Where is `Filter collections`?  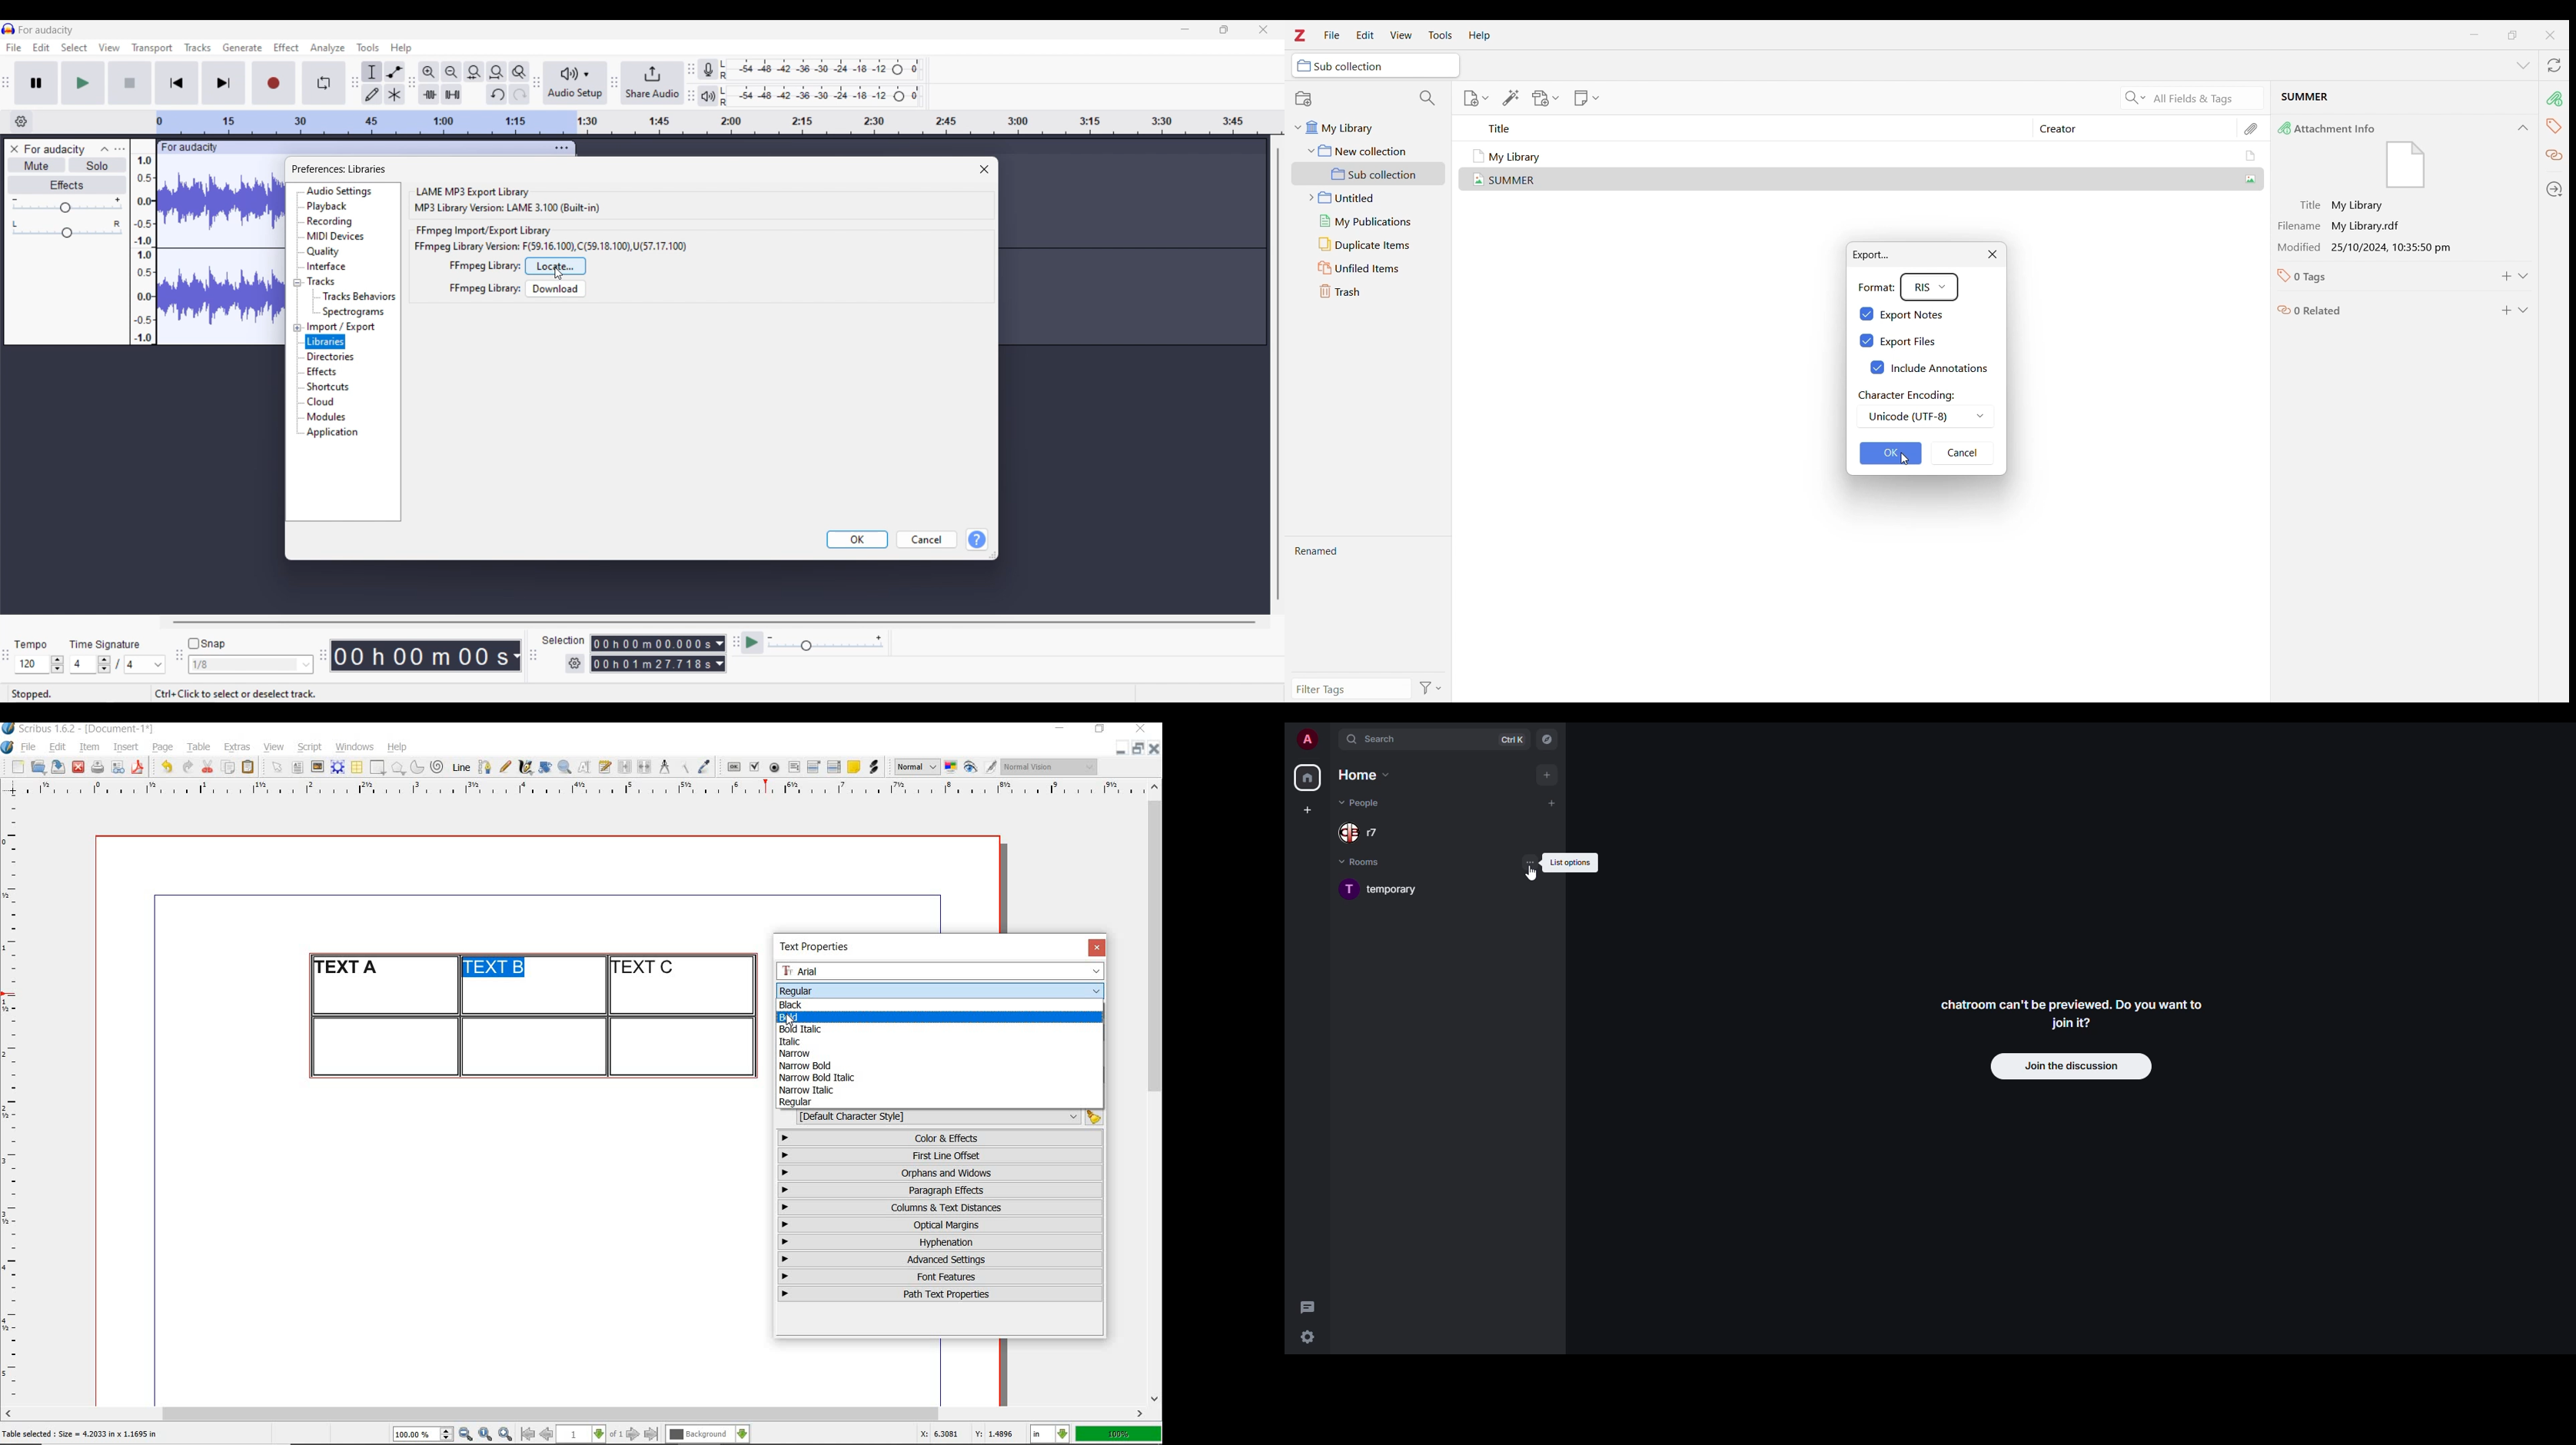
Filter collections is located at coordinates (1428, 98).